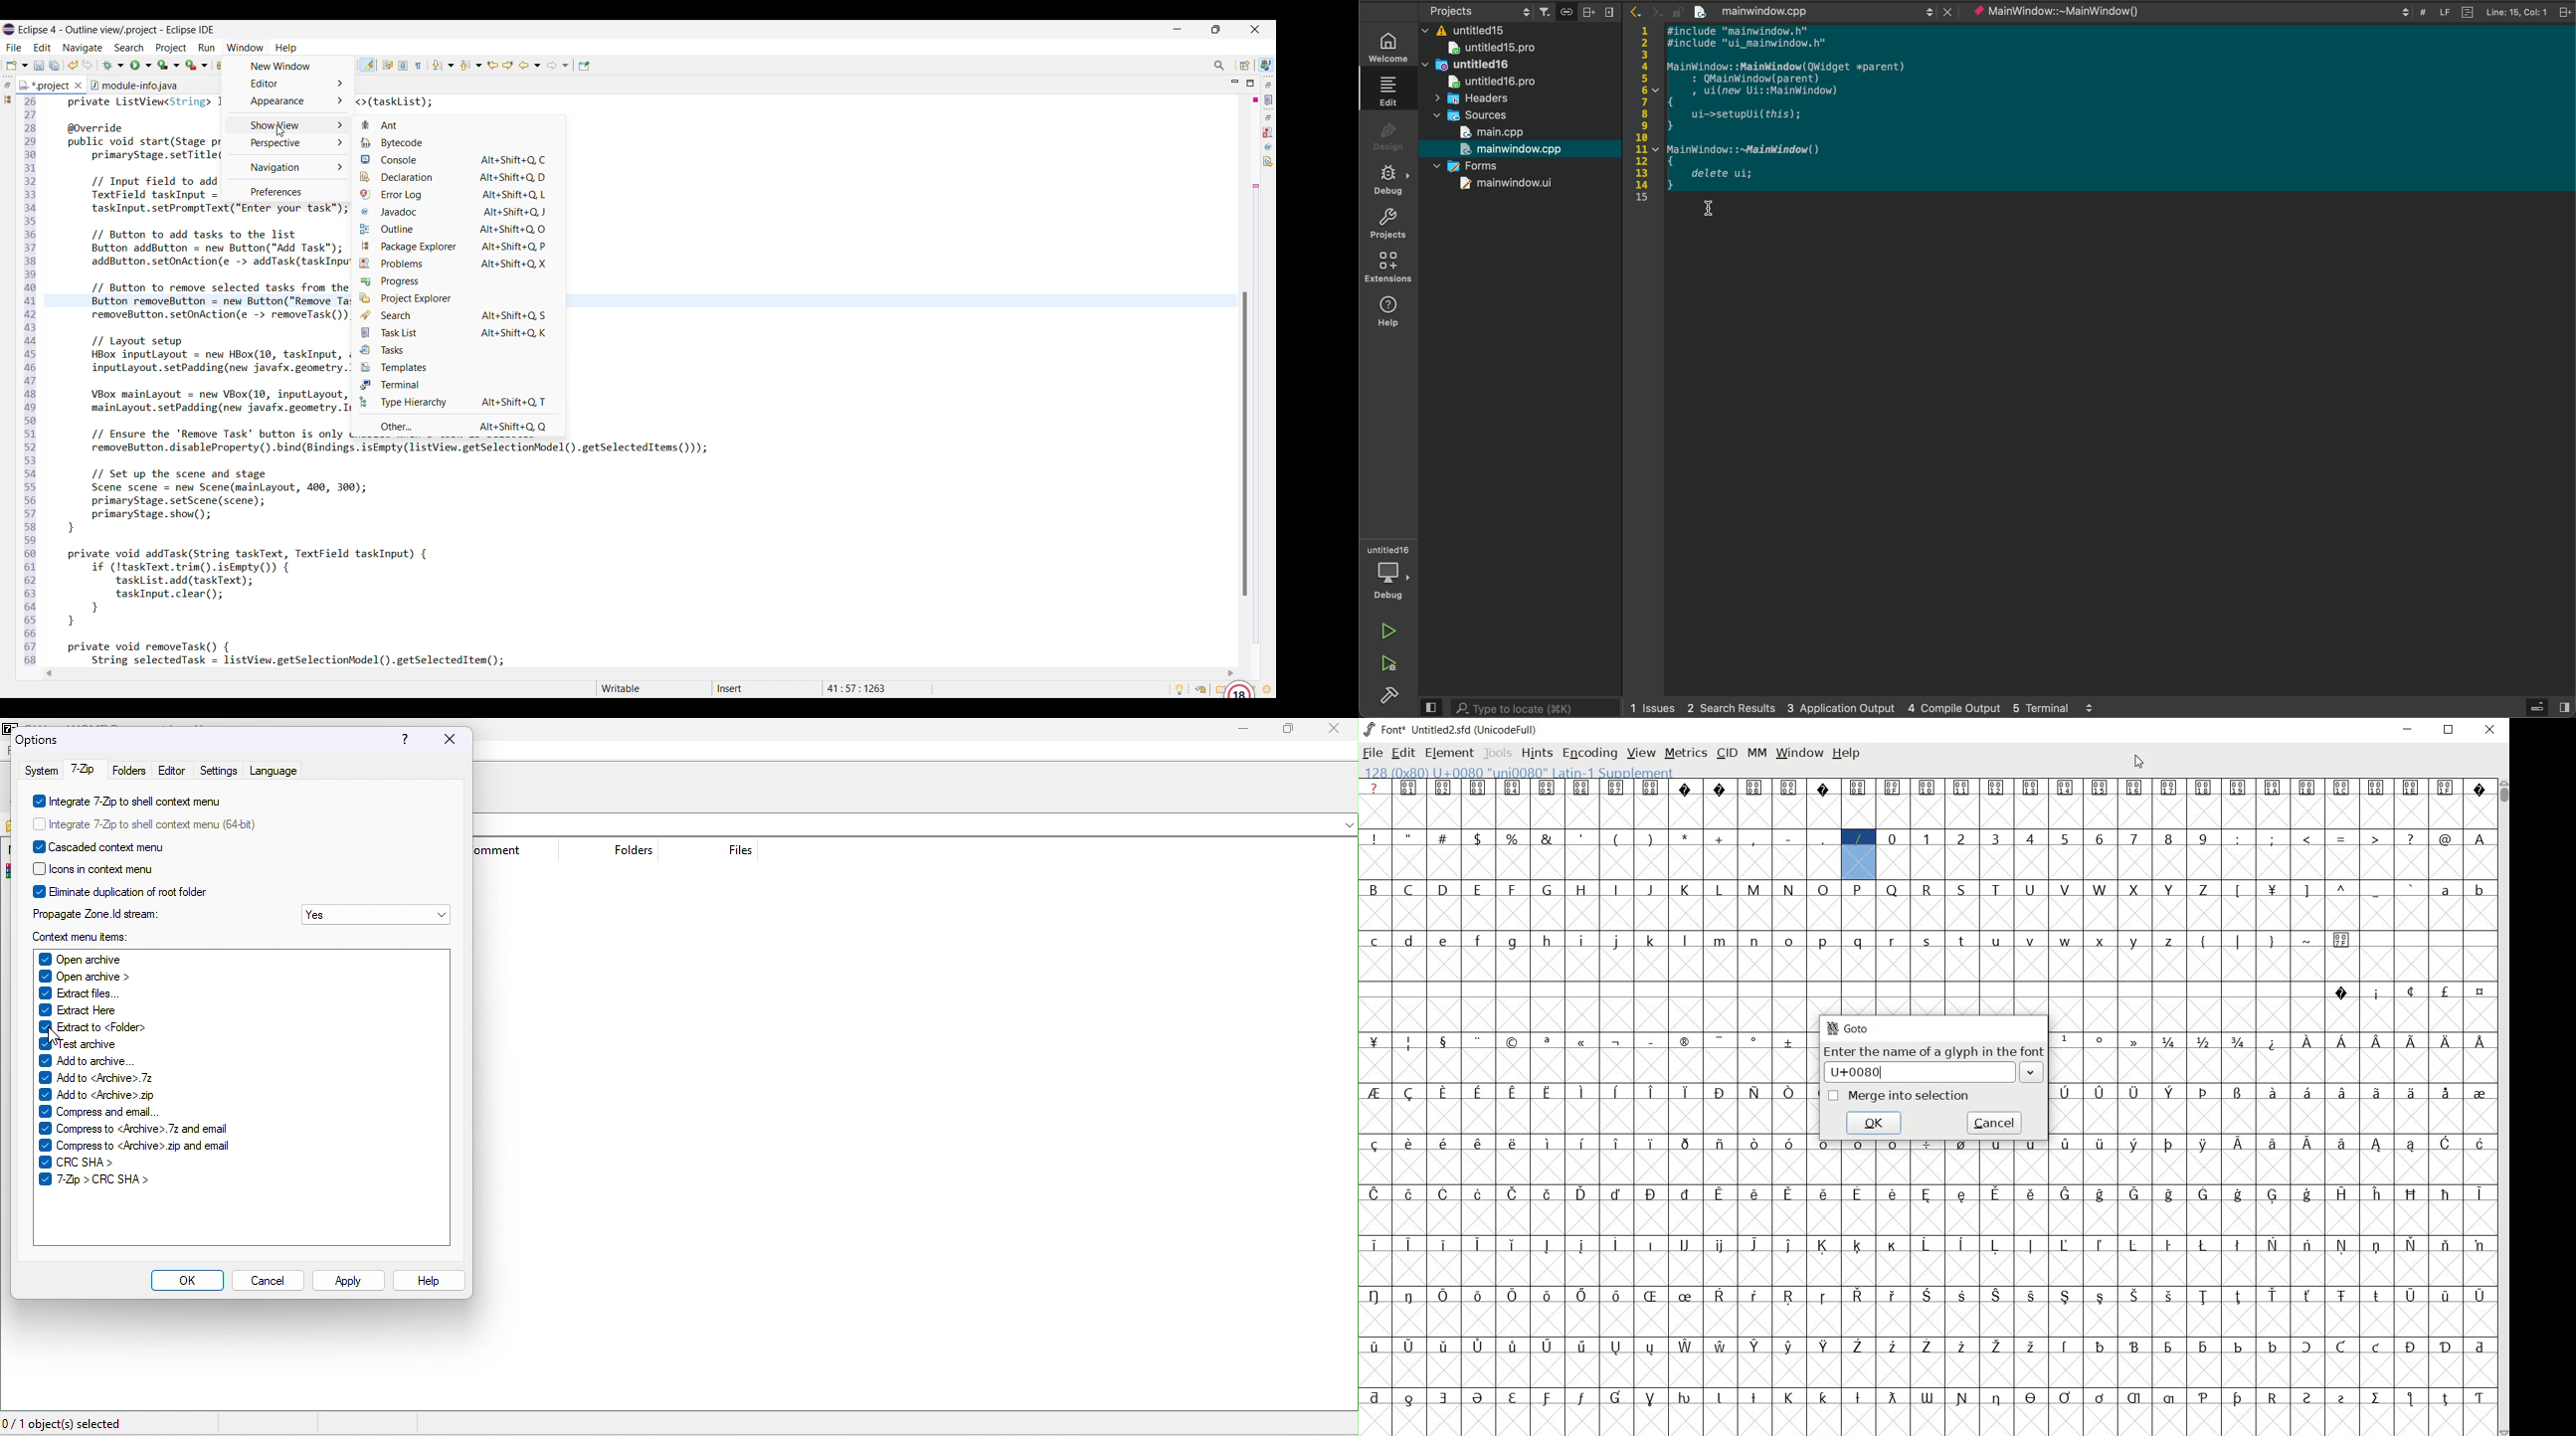 This screenshot has width=2576, height=1456. What do you see at coordinates (1652, 941) in the screenshot?
I see `glyph` at bounding box center [1652, 941].